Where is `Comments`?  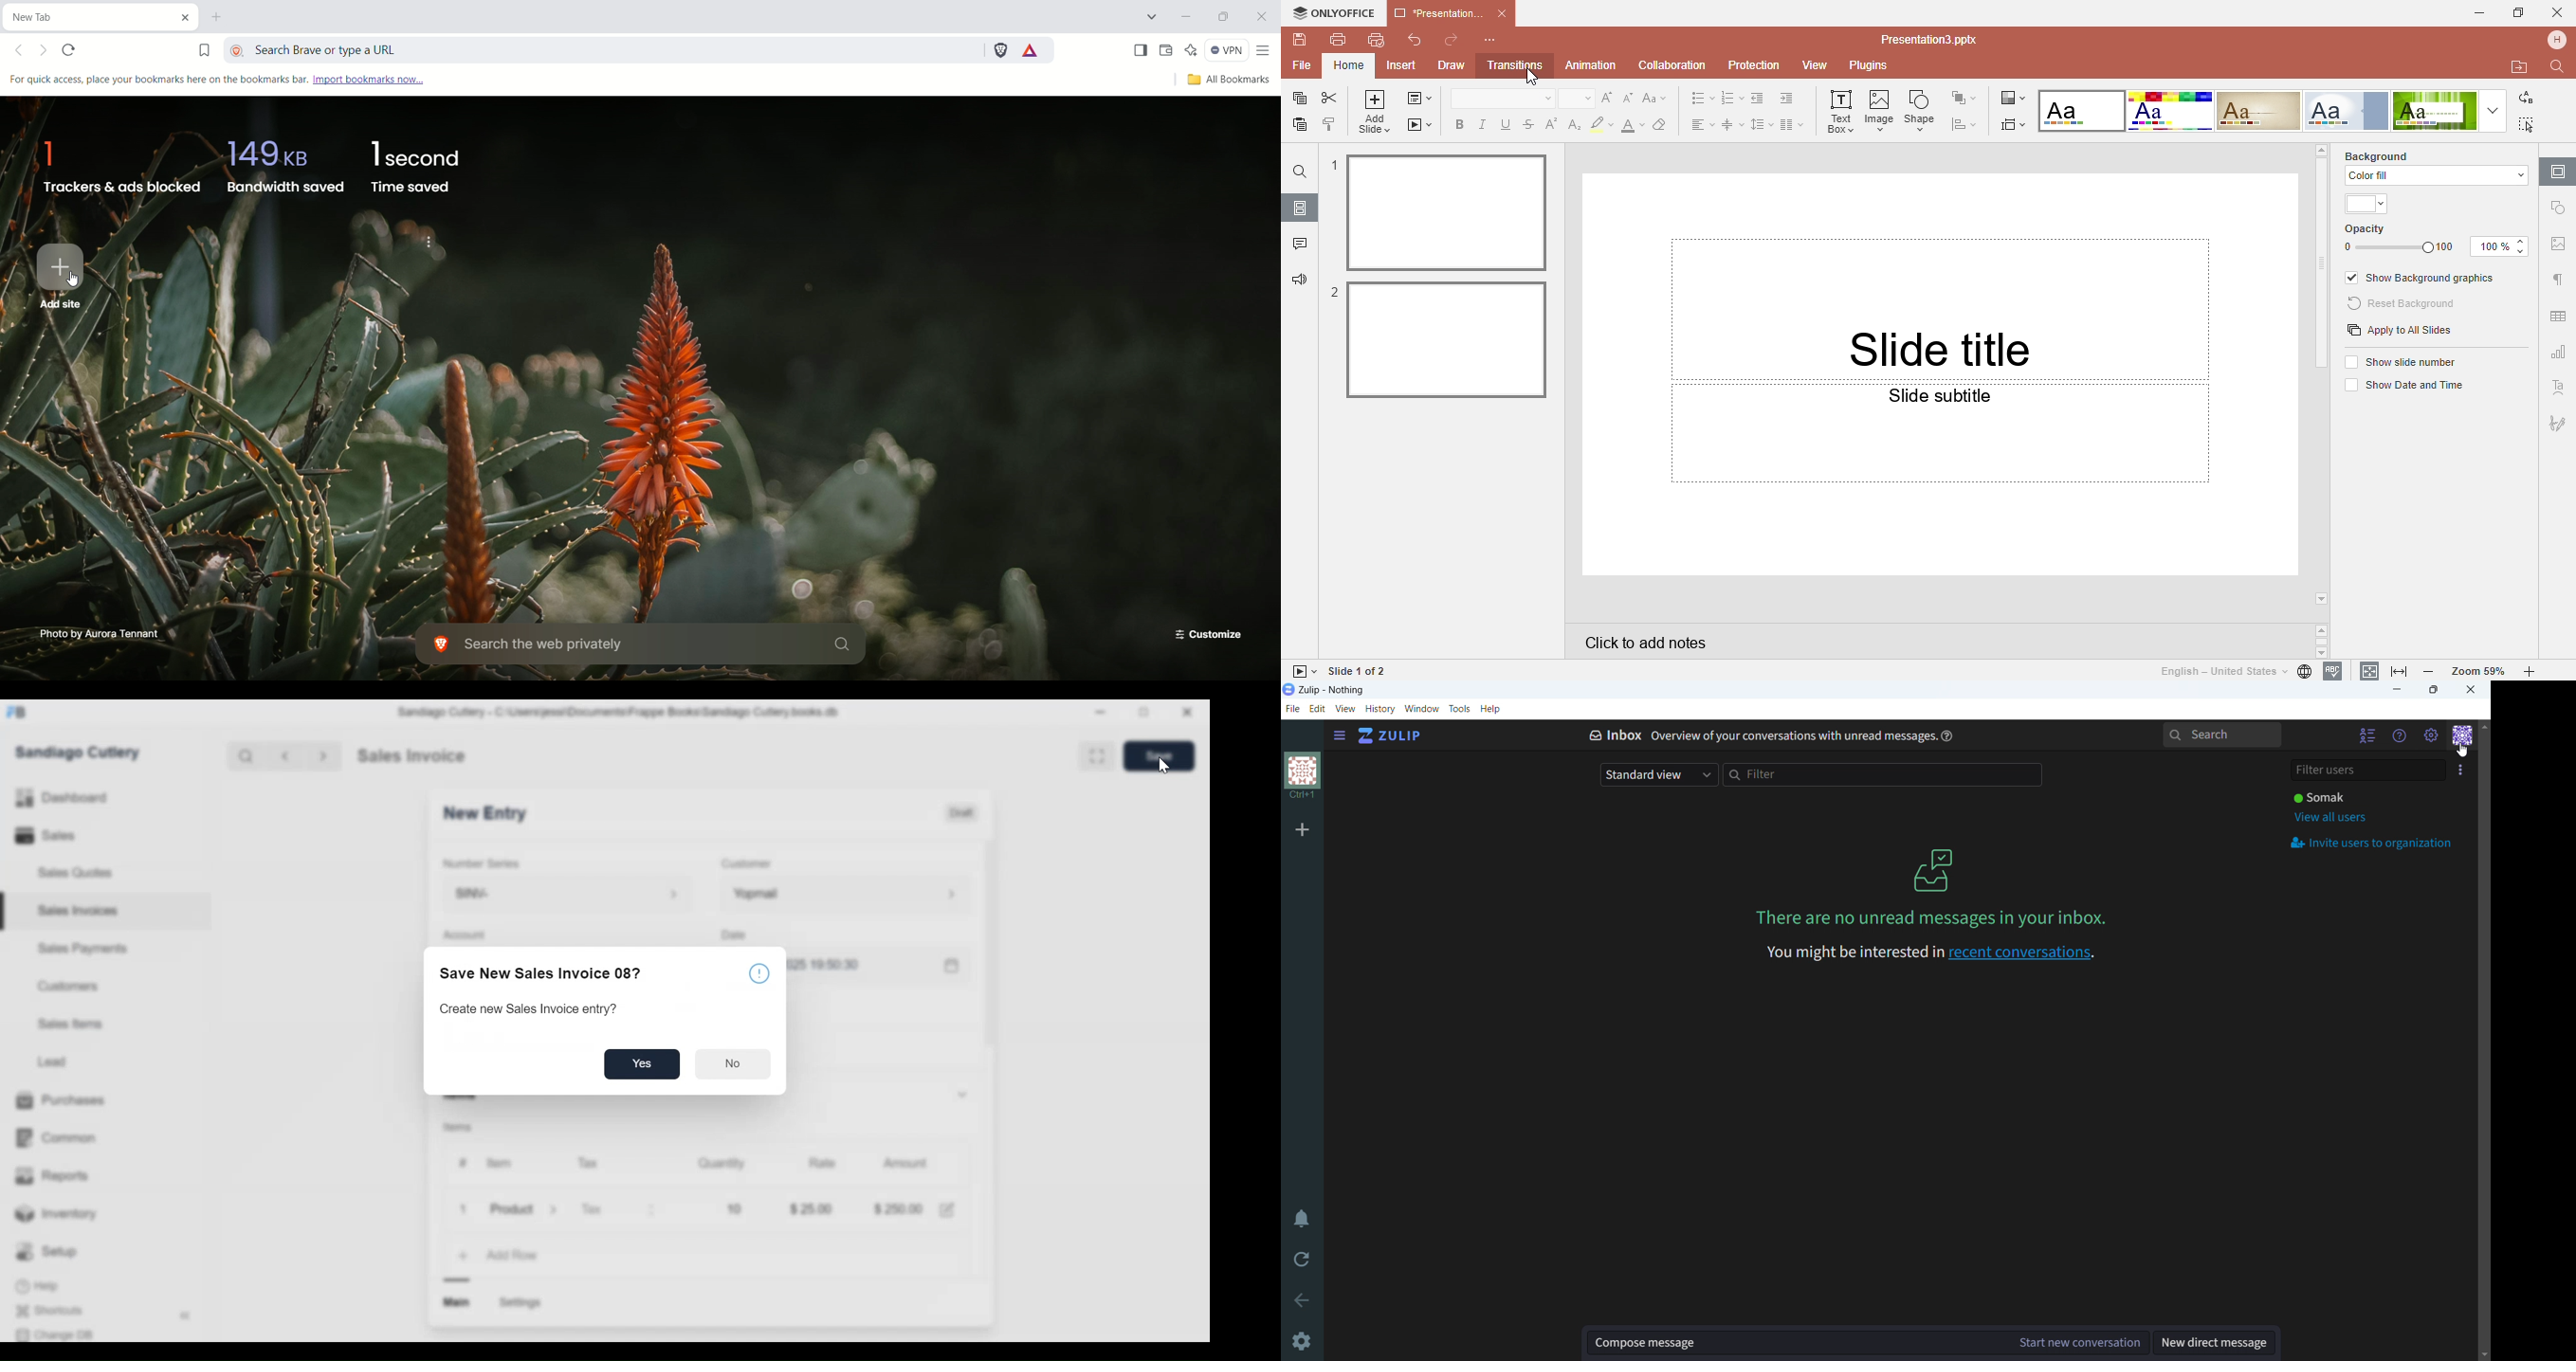 Comments is located at coordinates (1299, 245).